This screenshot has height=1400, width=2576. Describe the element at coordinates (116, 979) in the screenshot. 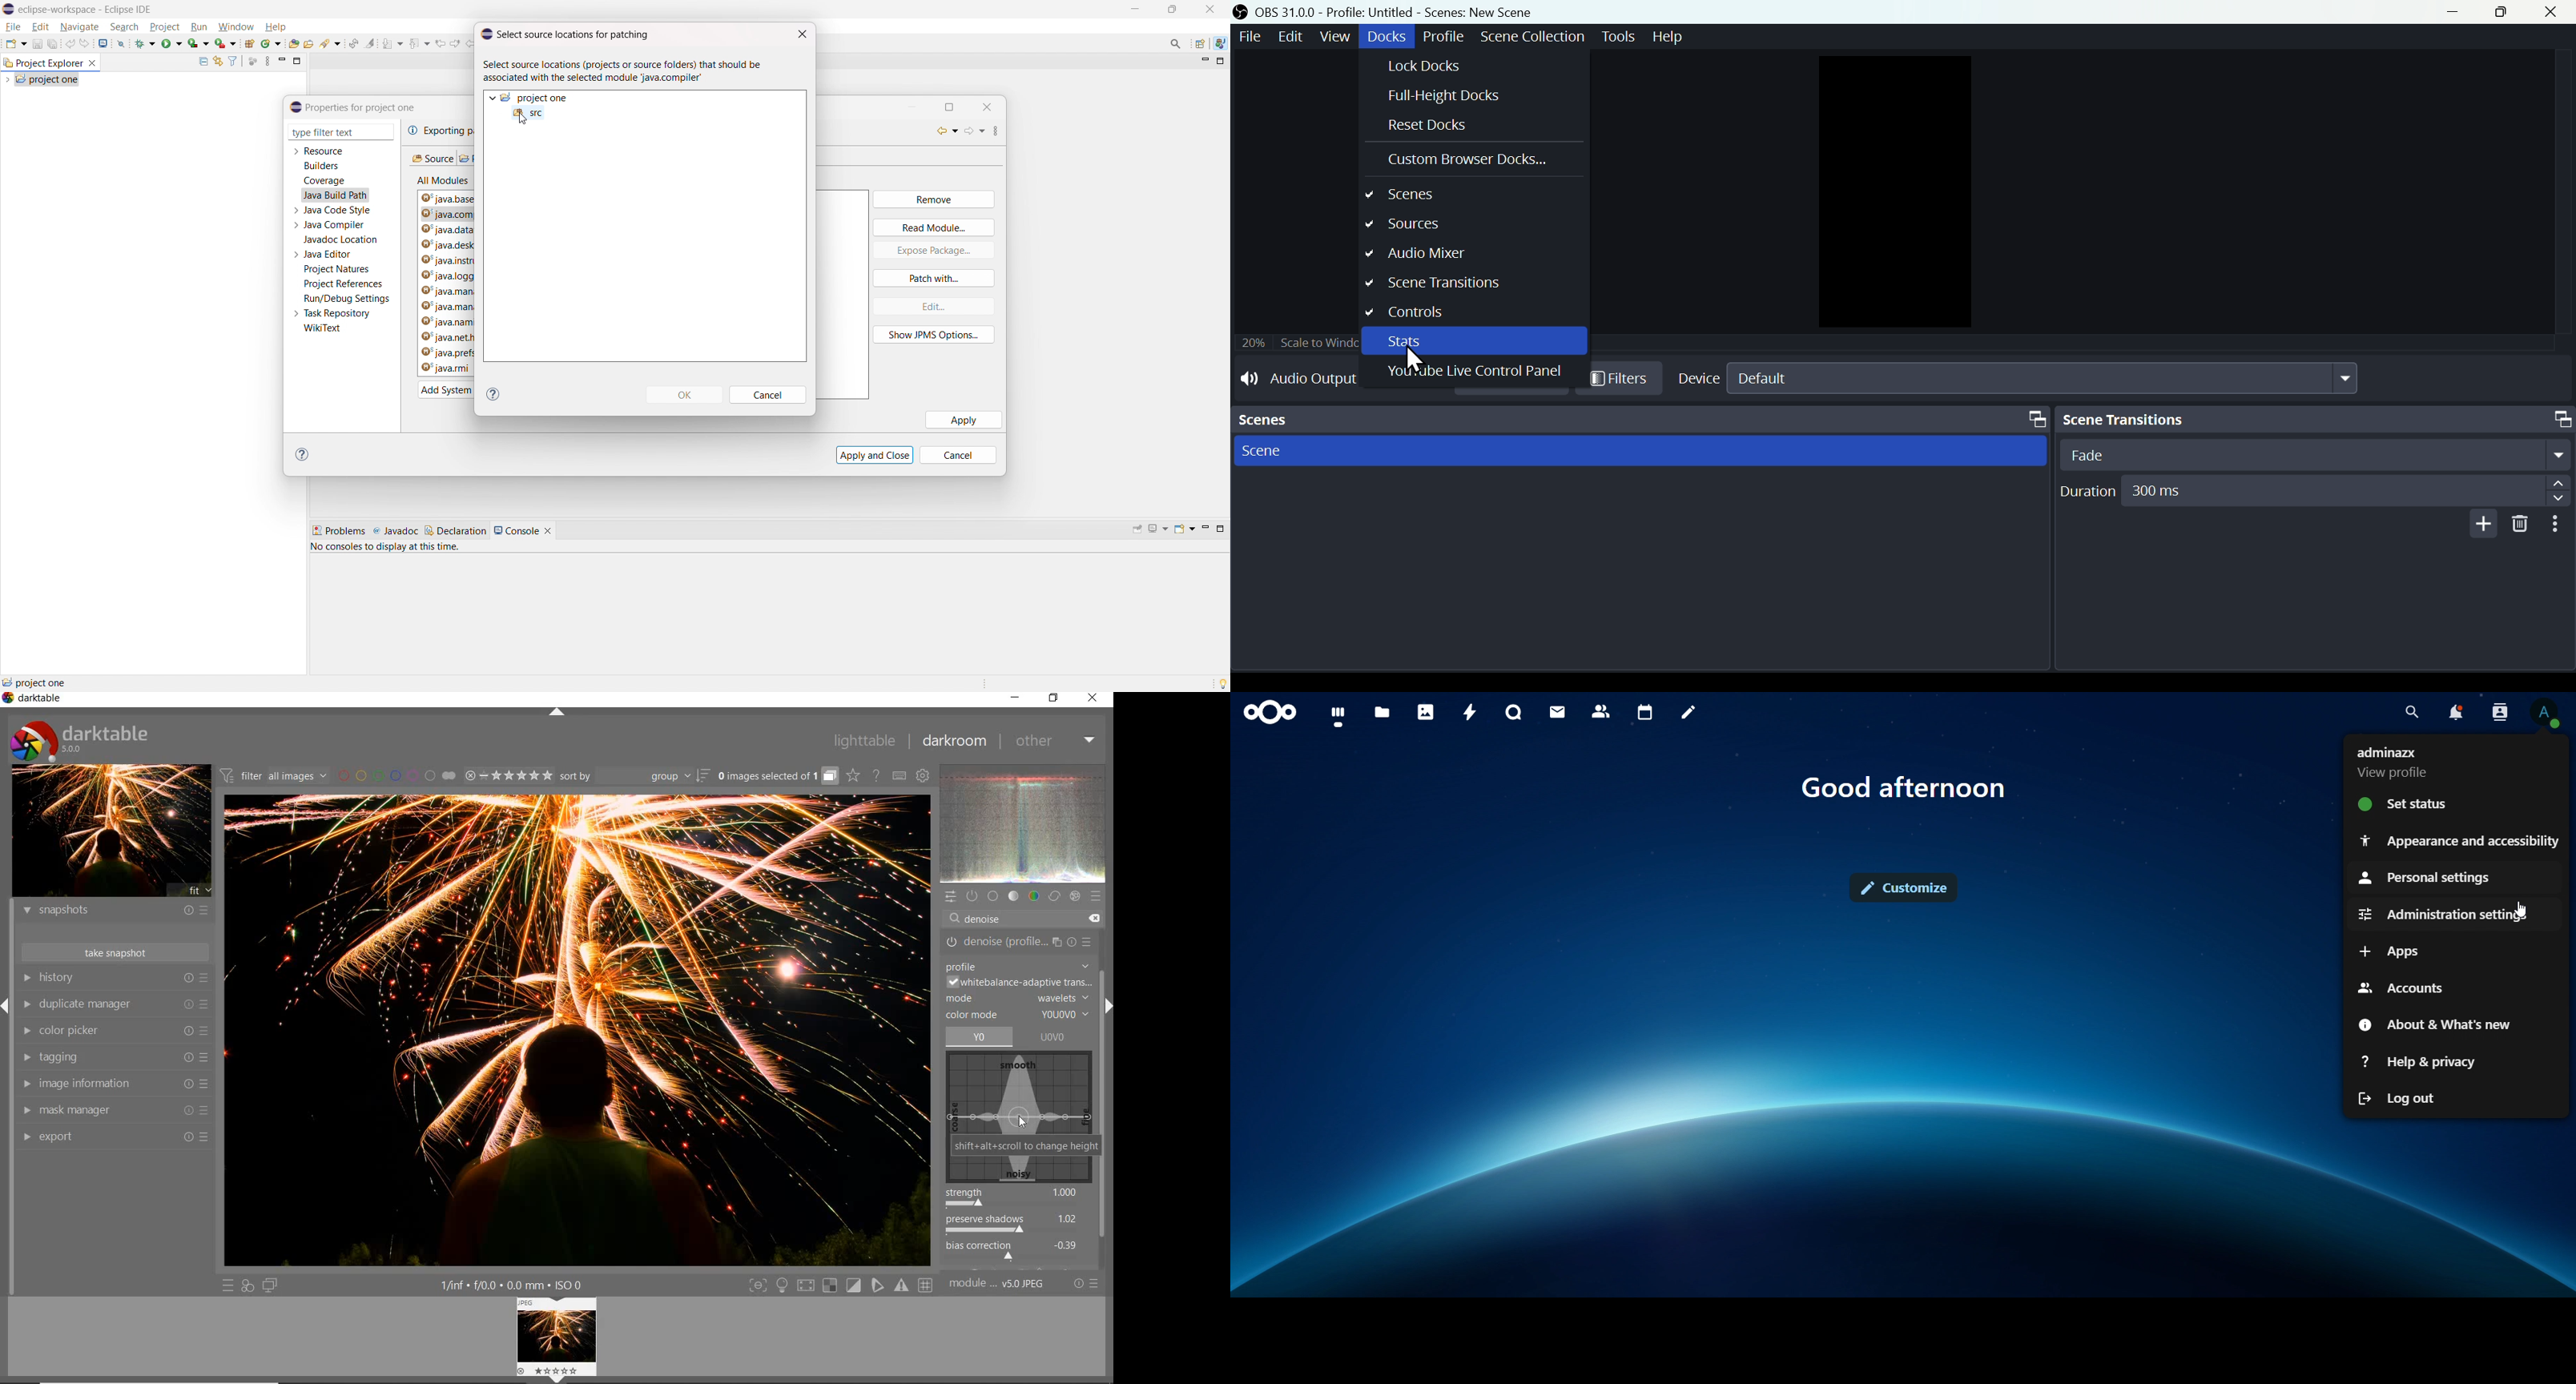

I see `history` at that location.